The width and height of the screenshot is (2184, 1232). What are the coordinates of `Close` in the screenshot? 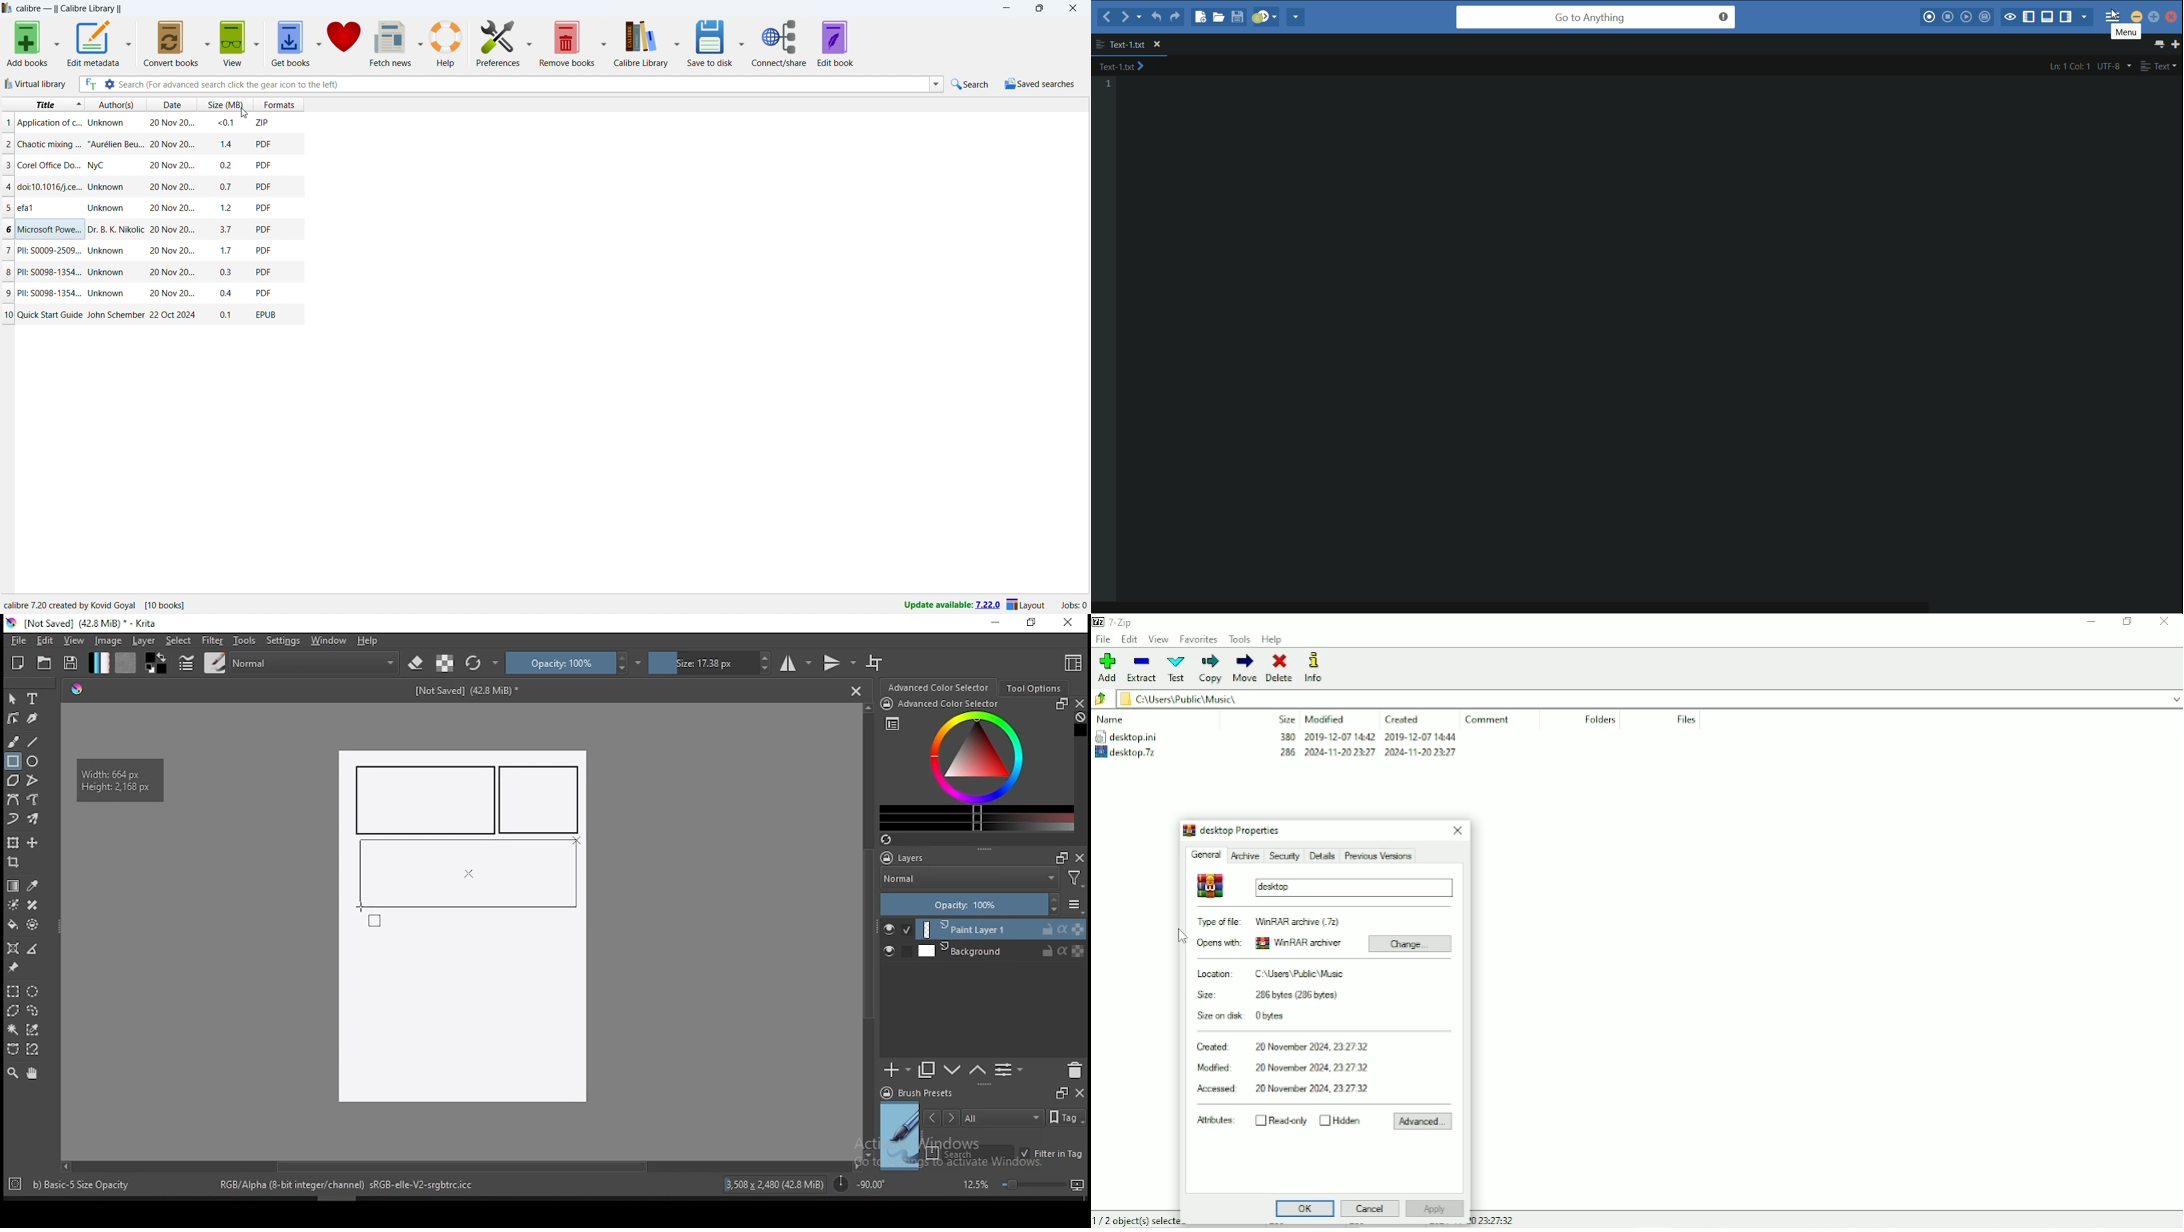 It's located at (856, 690).